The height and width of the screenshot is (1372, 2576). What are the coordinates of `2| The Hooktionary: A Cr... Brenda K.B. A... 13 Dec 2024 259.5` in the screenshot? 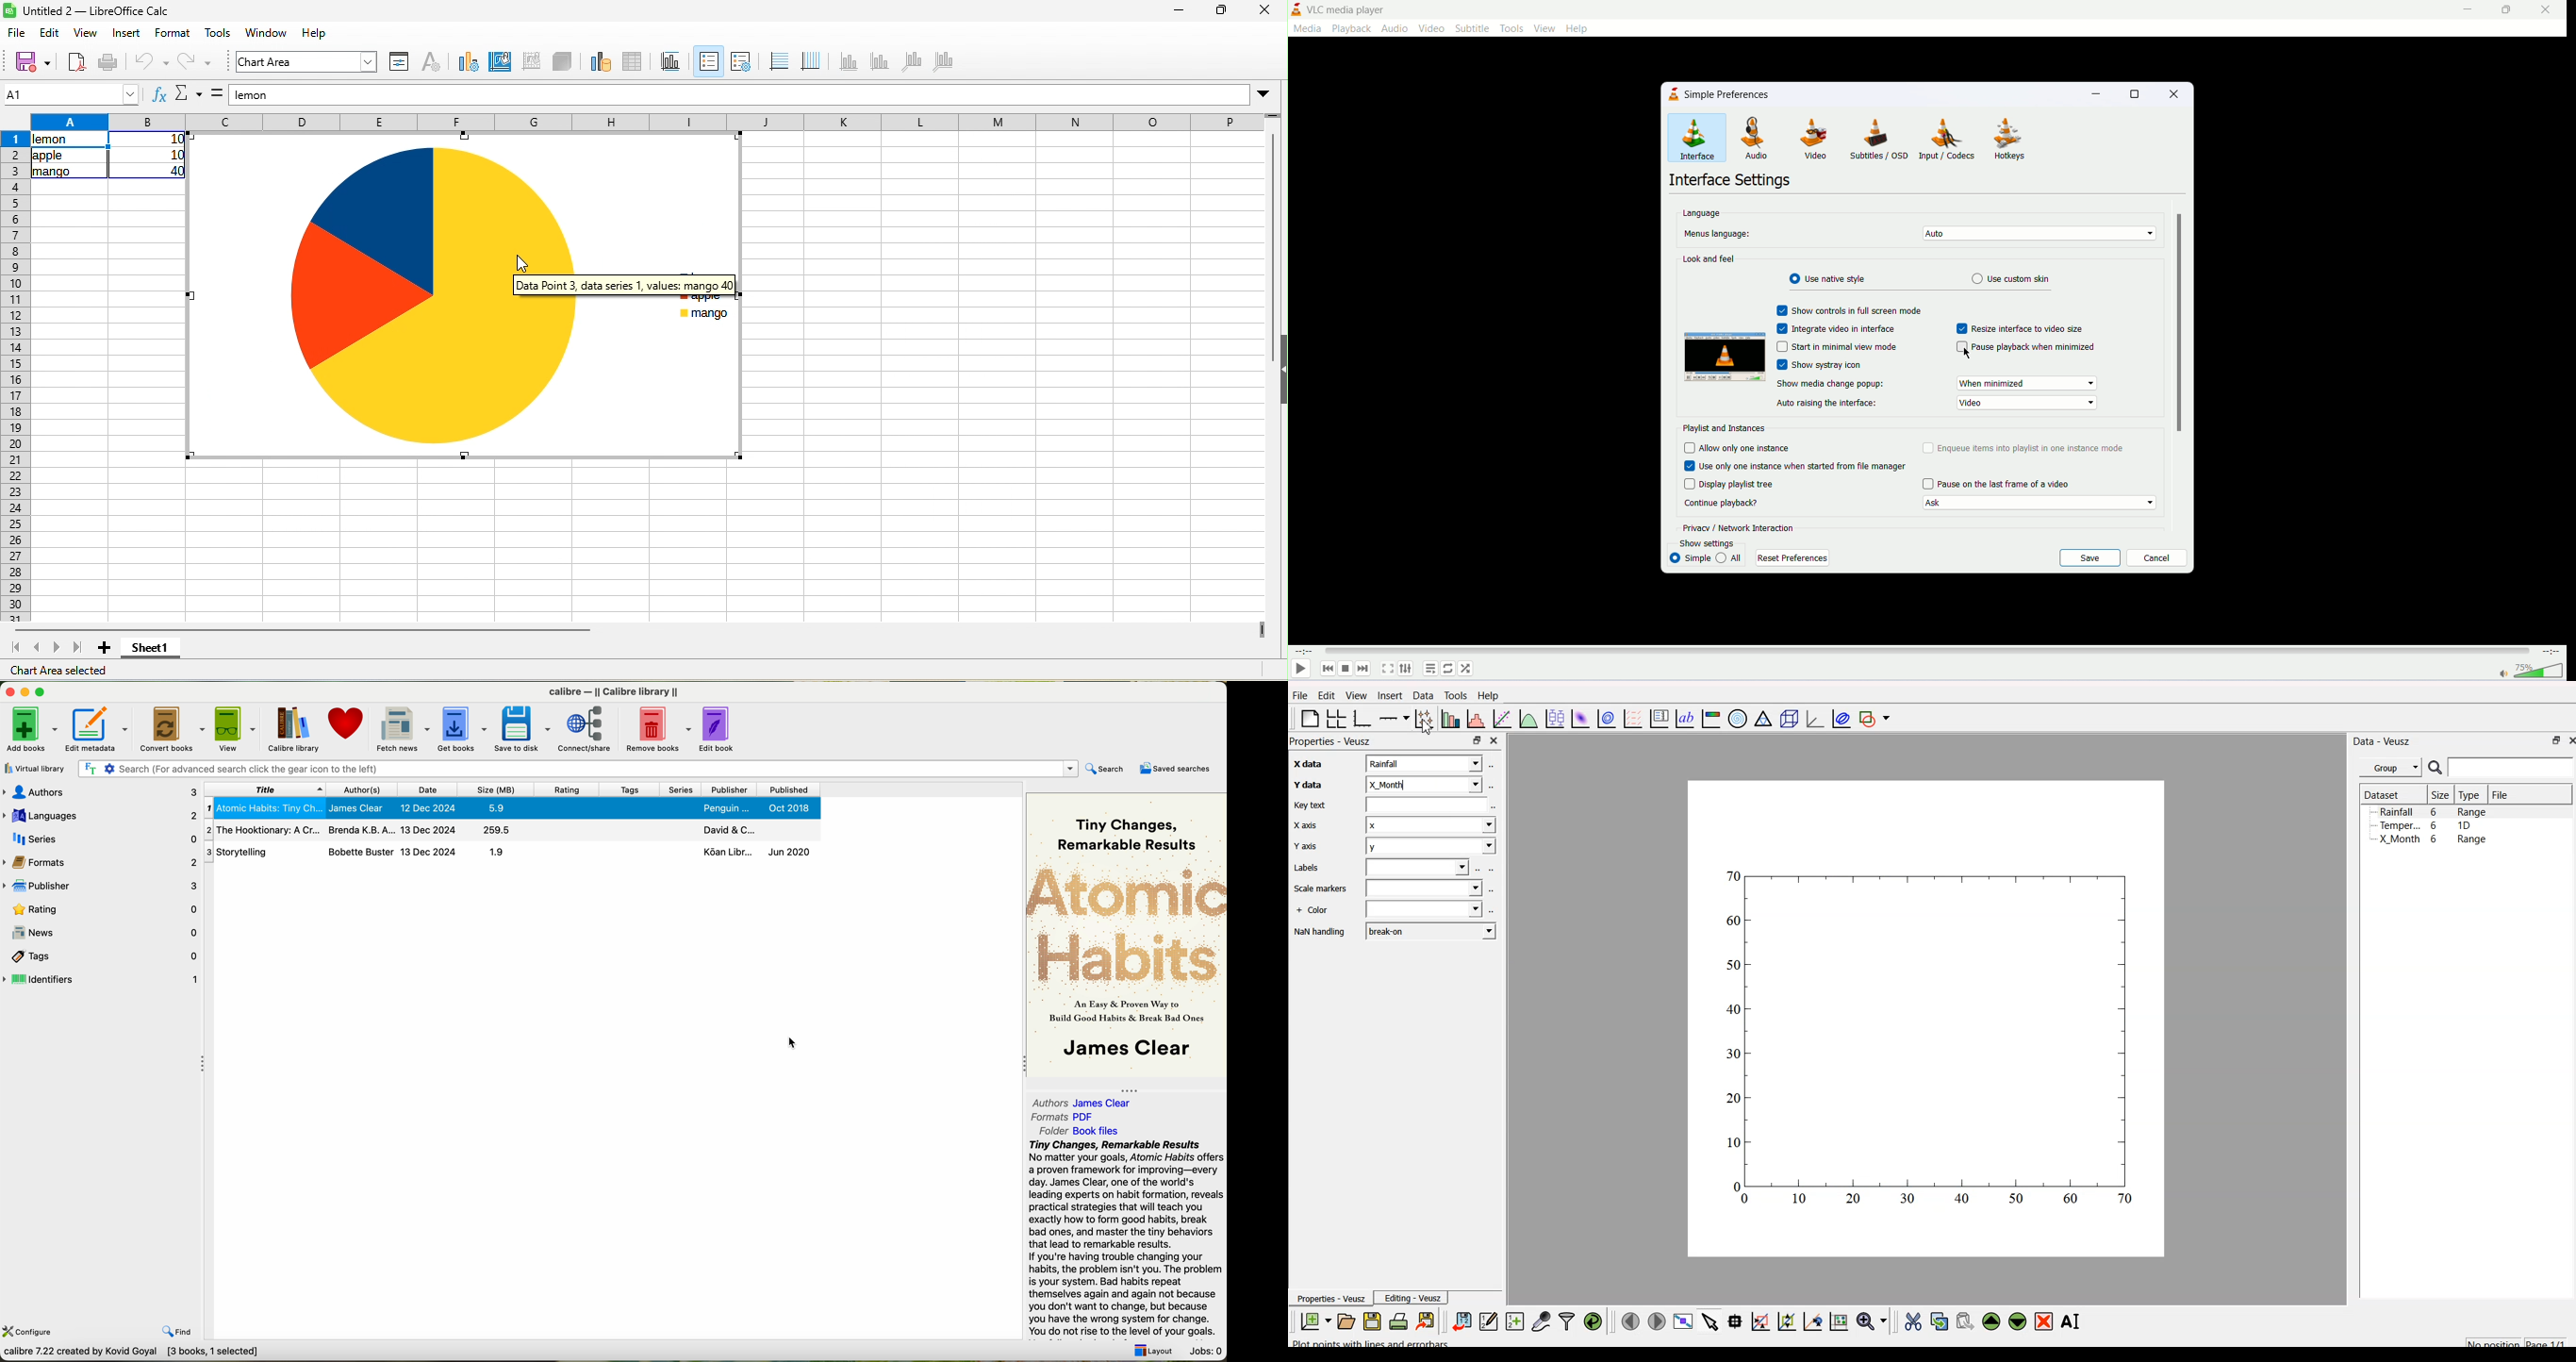 It's located at (366, 830).